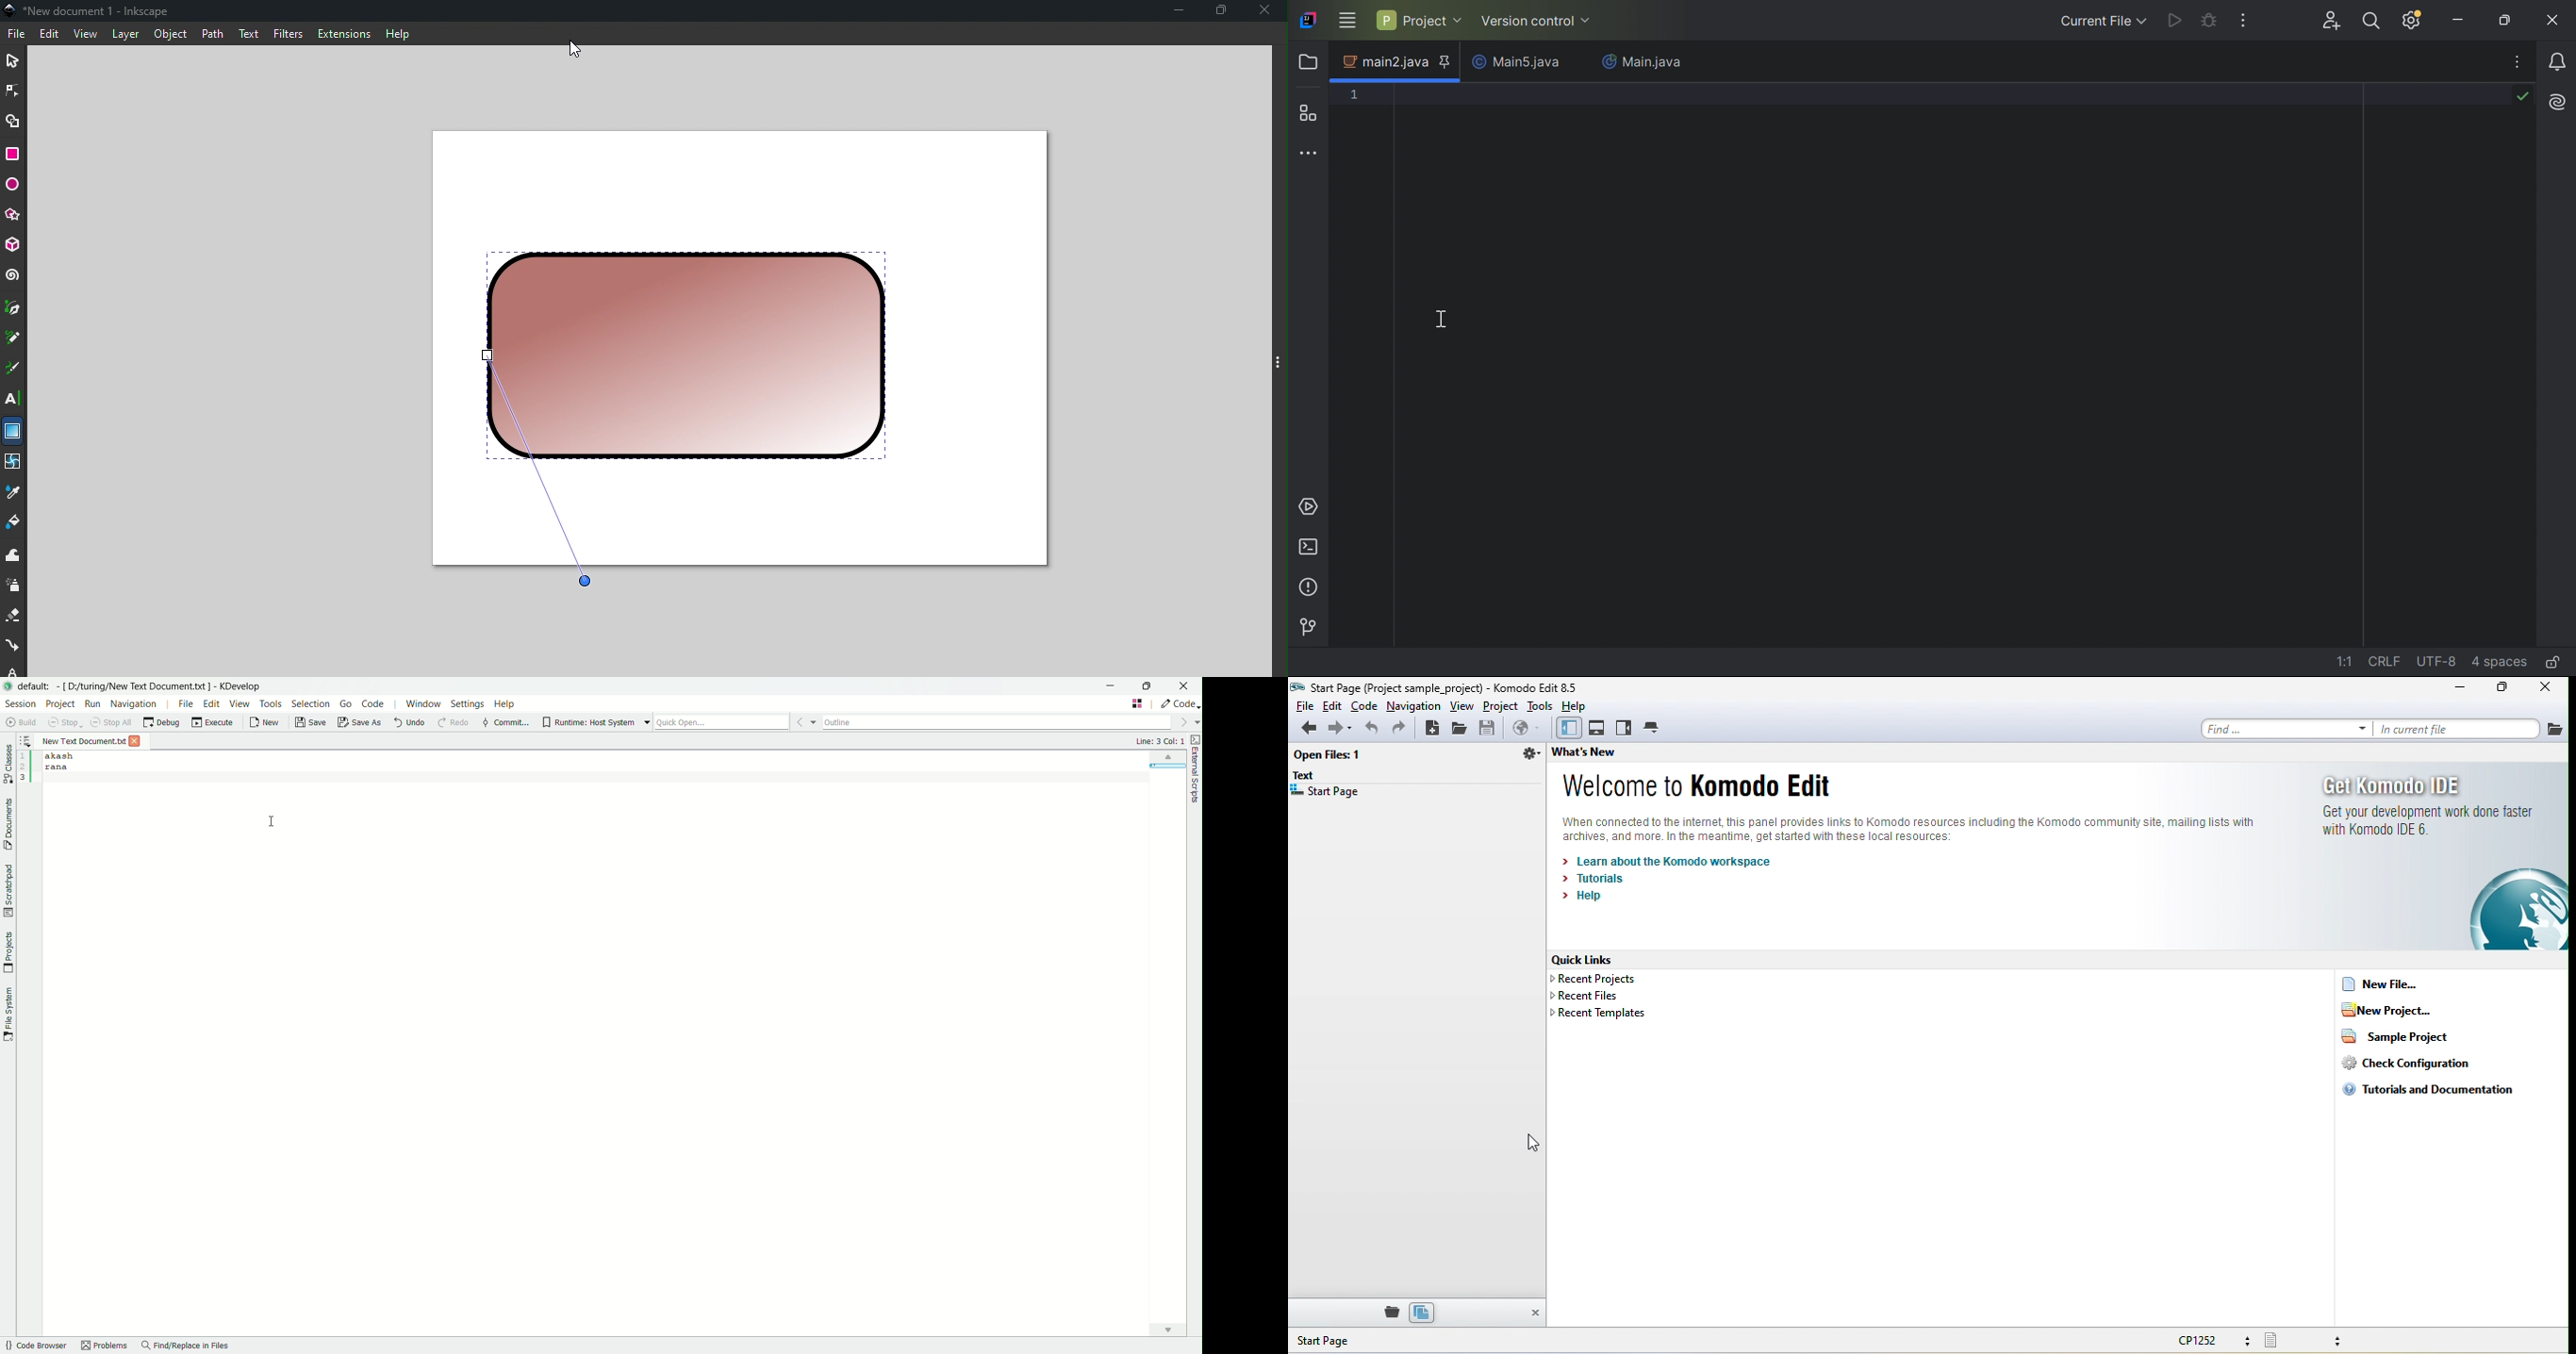 This screenshot has height=1372, width=2576. I want to click on Structure, so click(1310, 113).